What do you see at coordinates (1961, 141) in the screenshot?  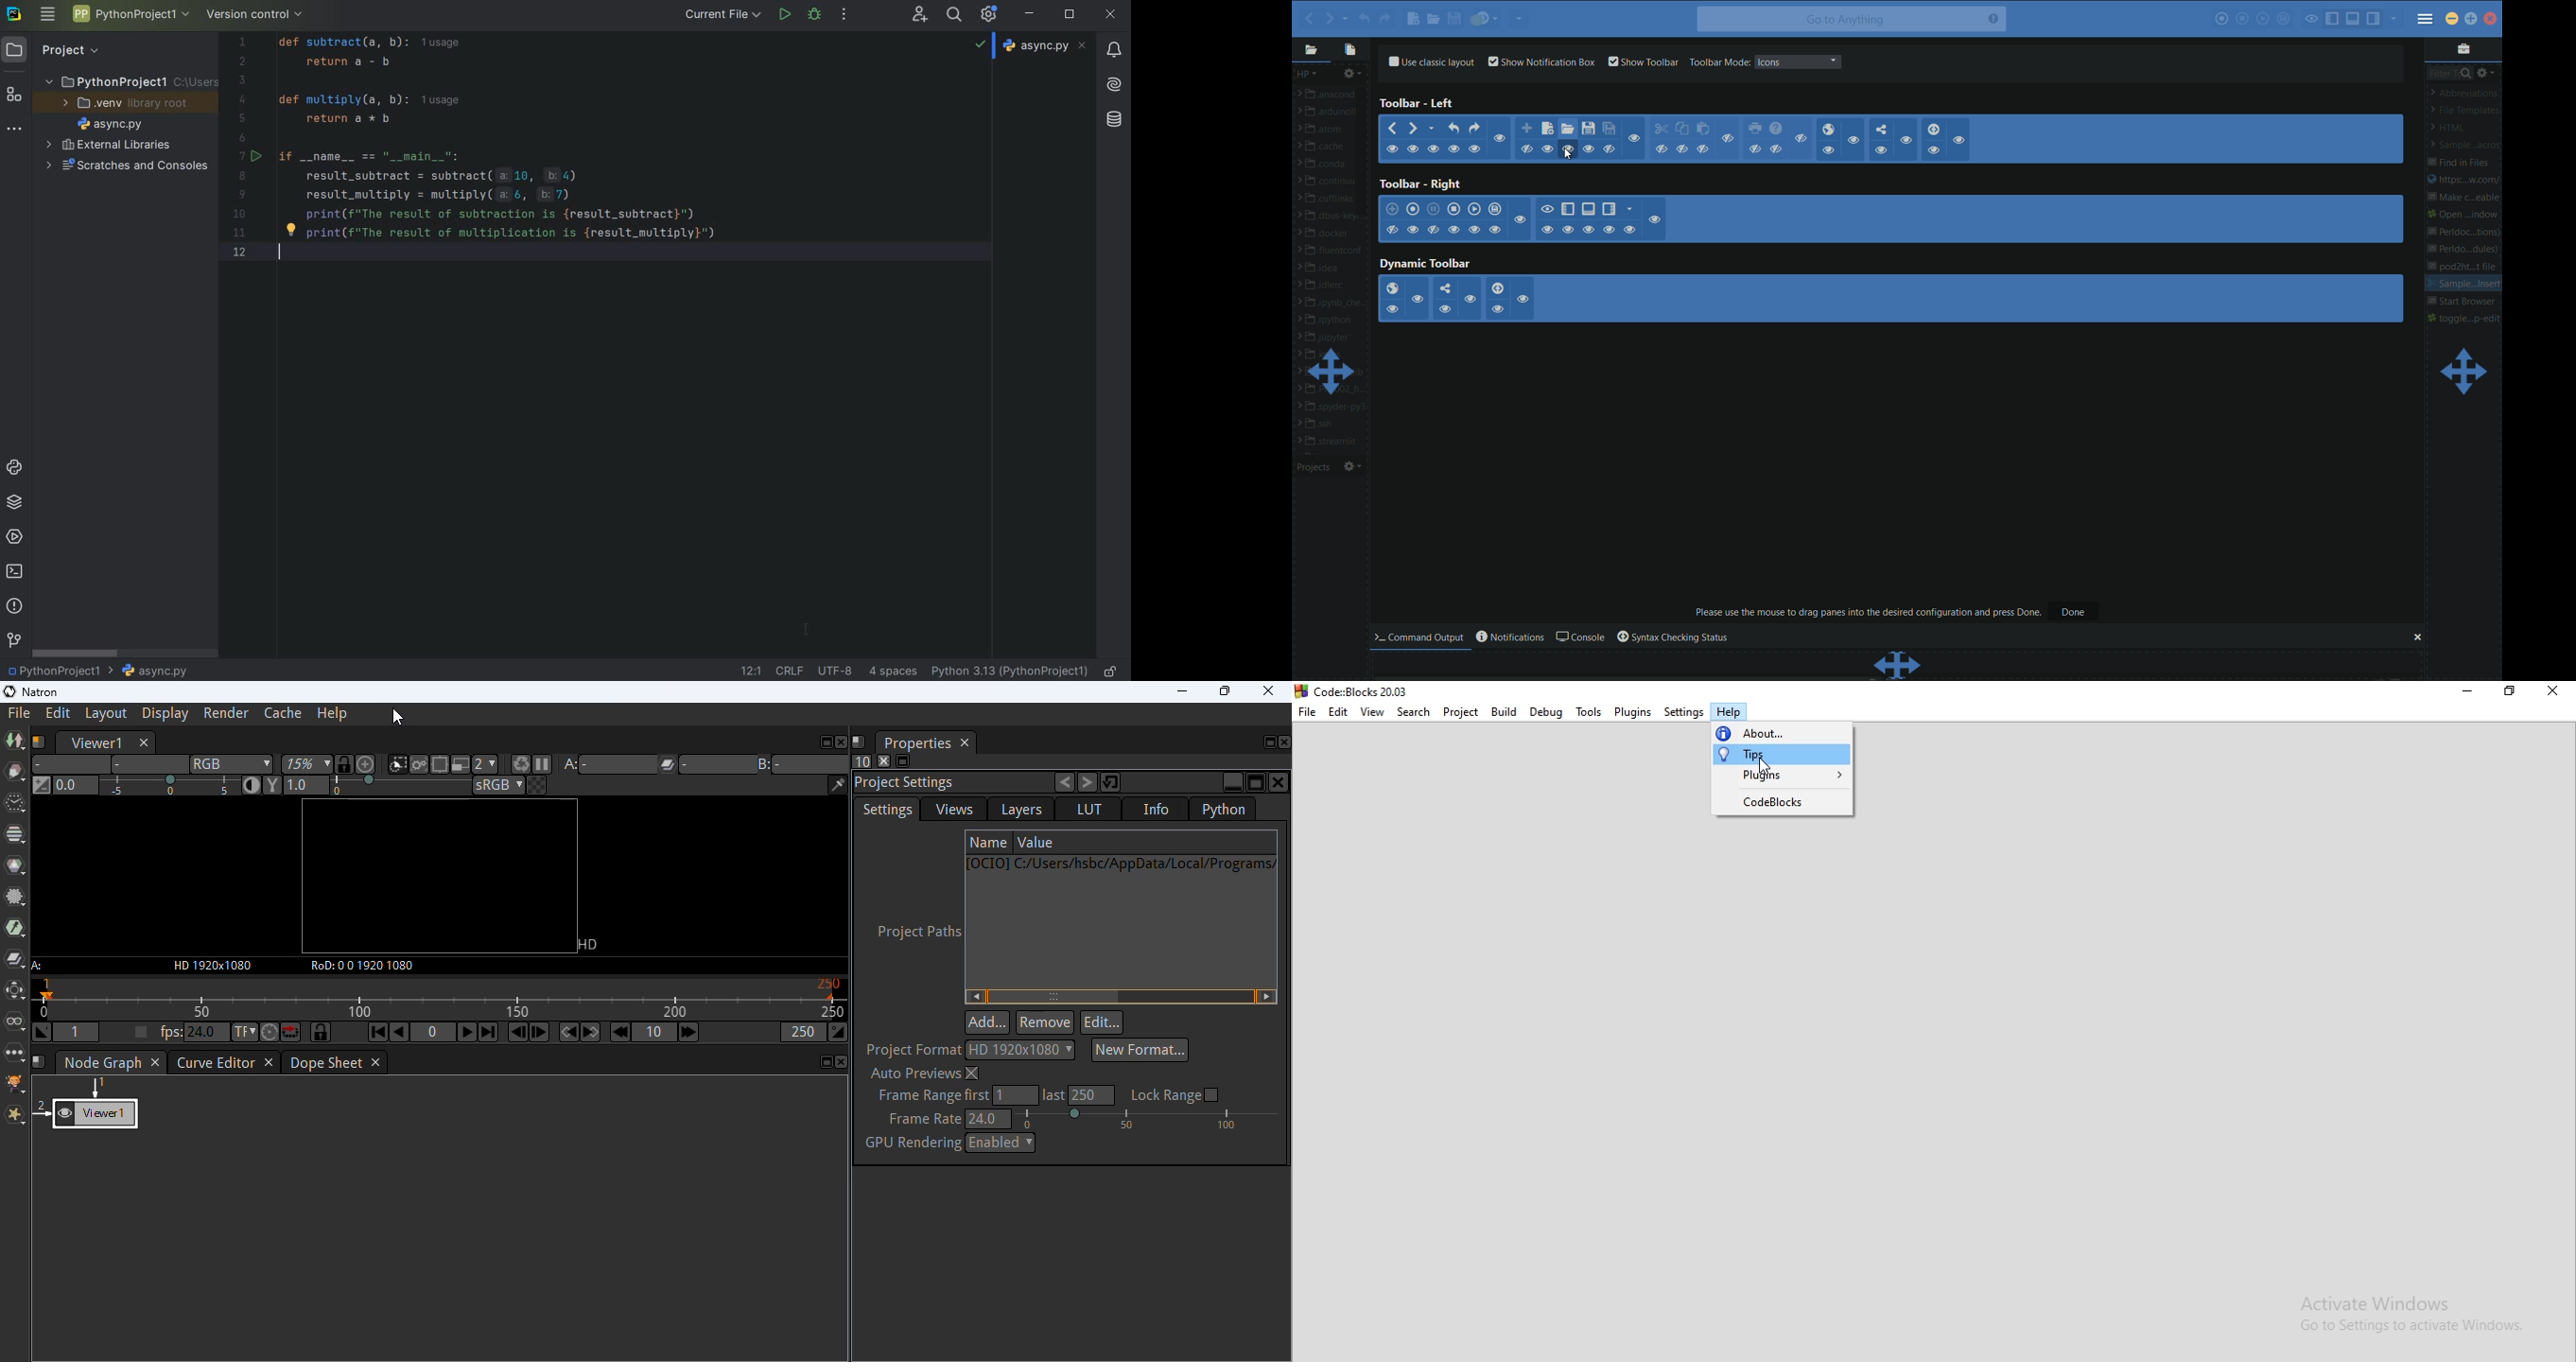 I see `show/hide` at bounding box center [1961, 141].